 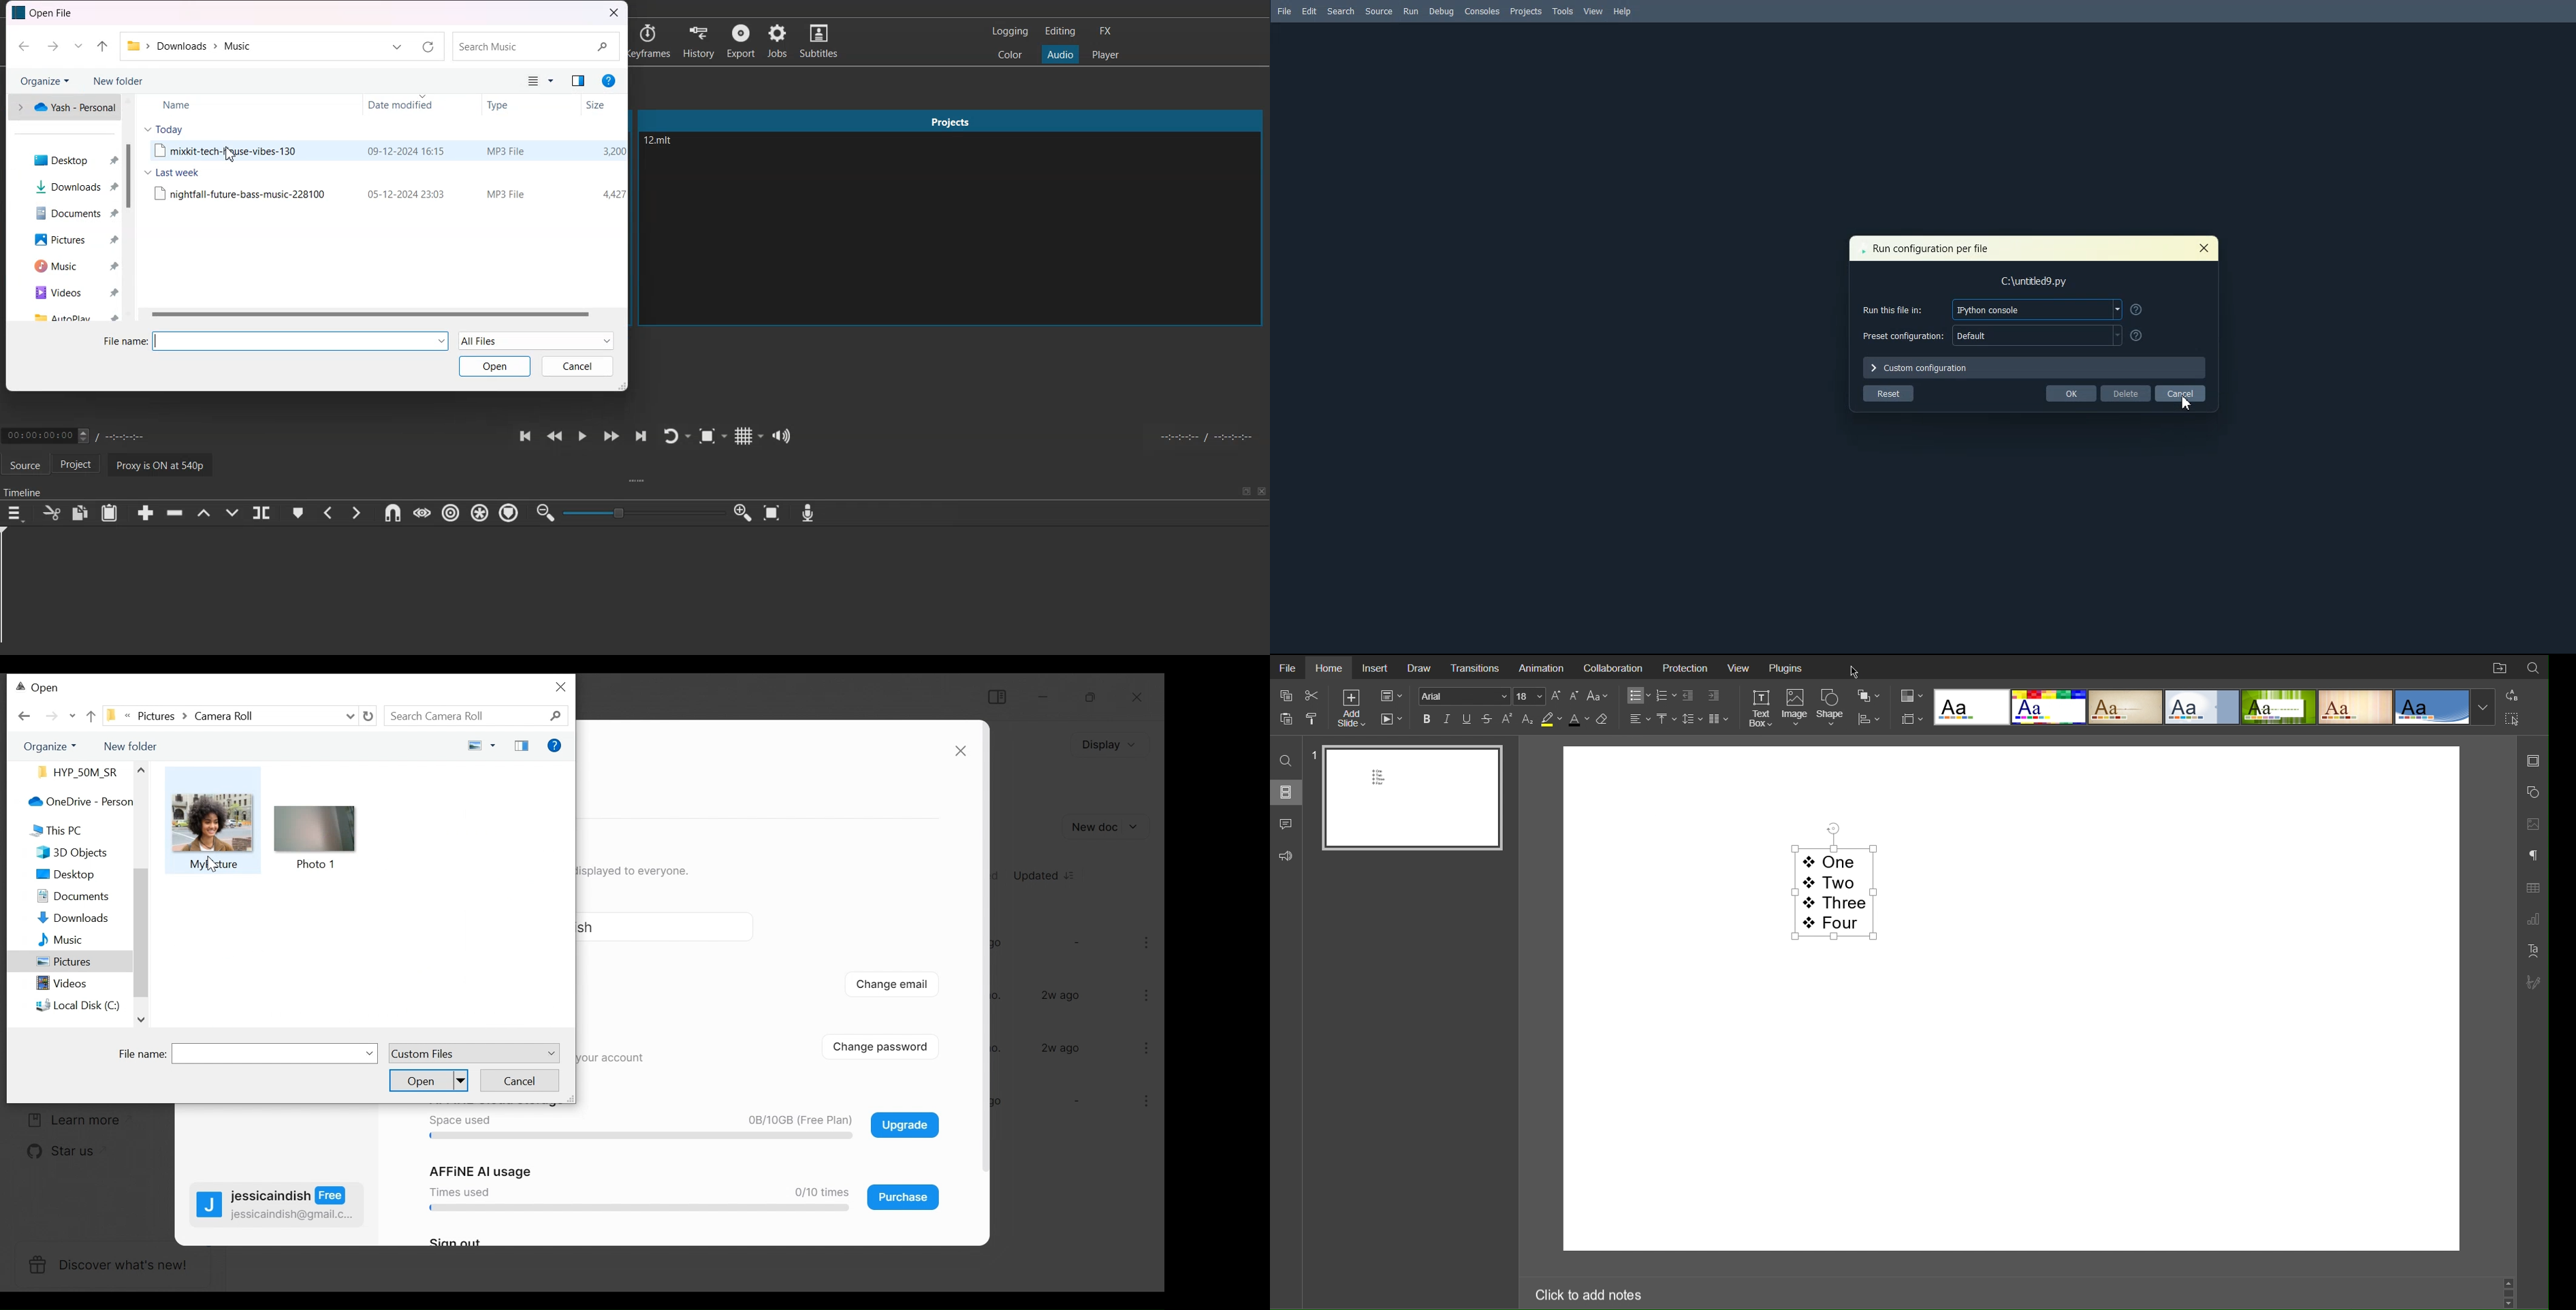 What do you see at coordinates (1310, 12) in the screenshot?
I see `Edit` at bounding box center [1310, 12].